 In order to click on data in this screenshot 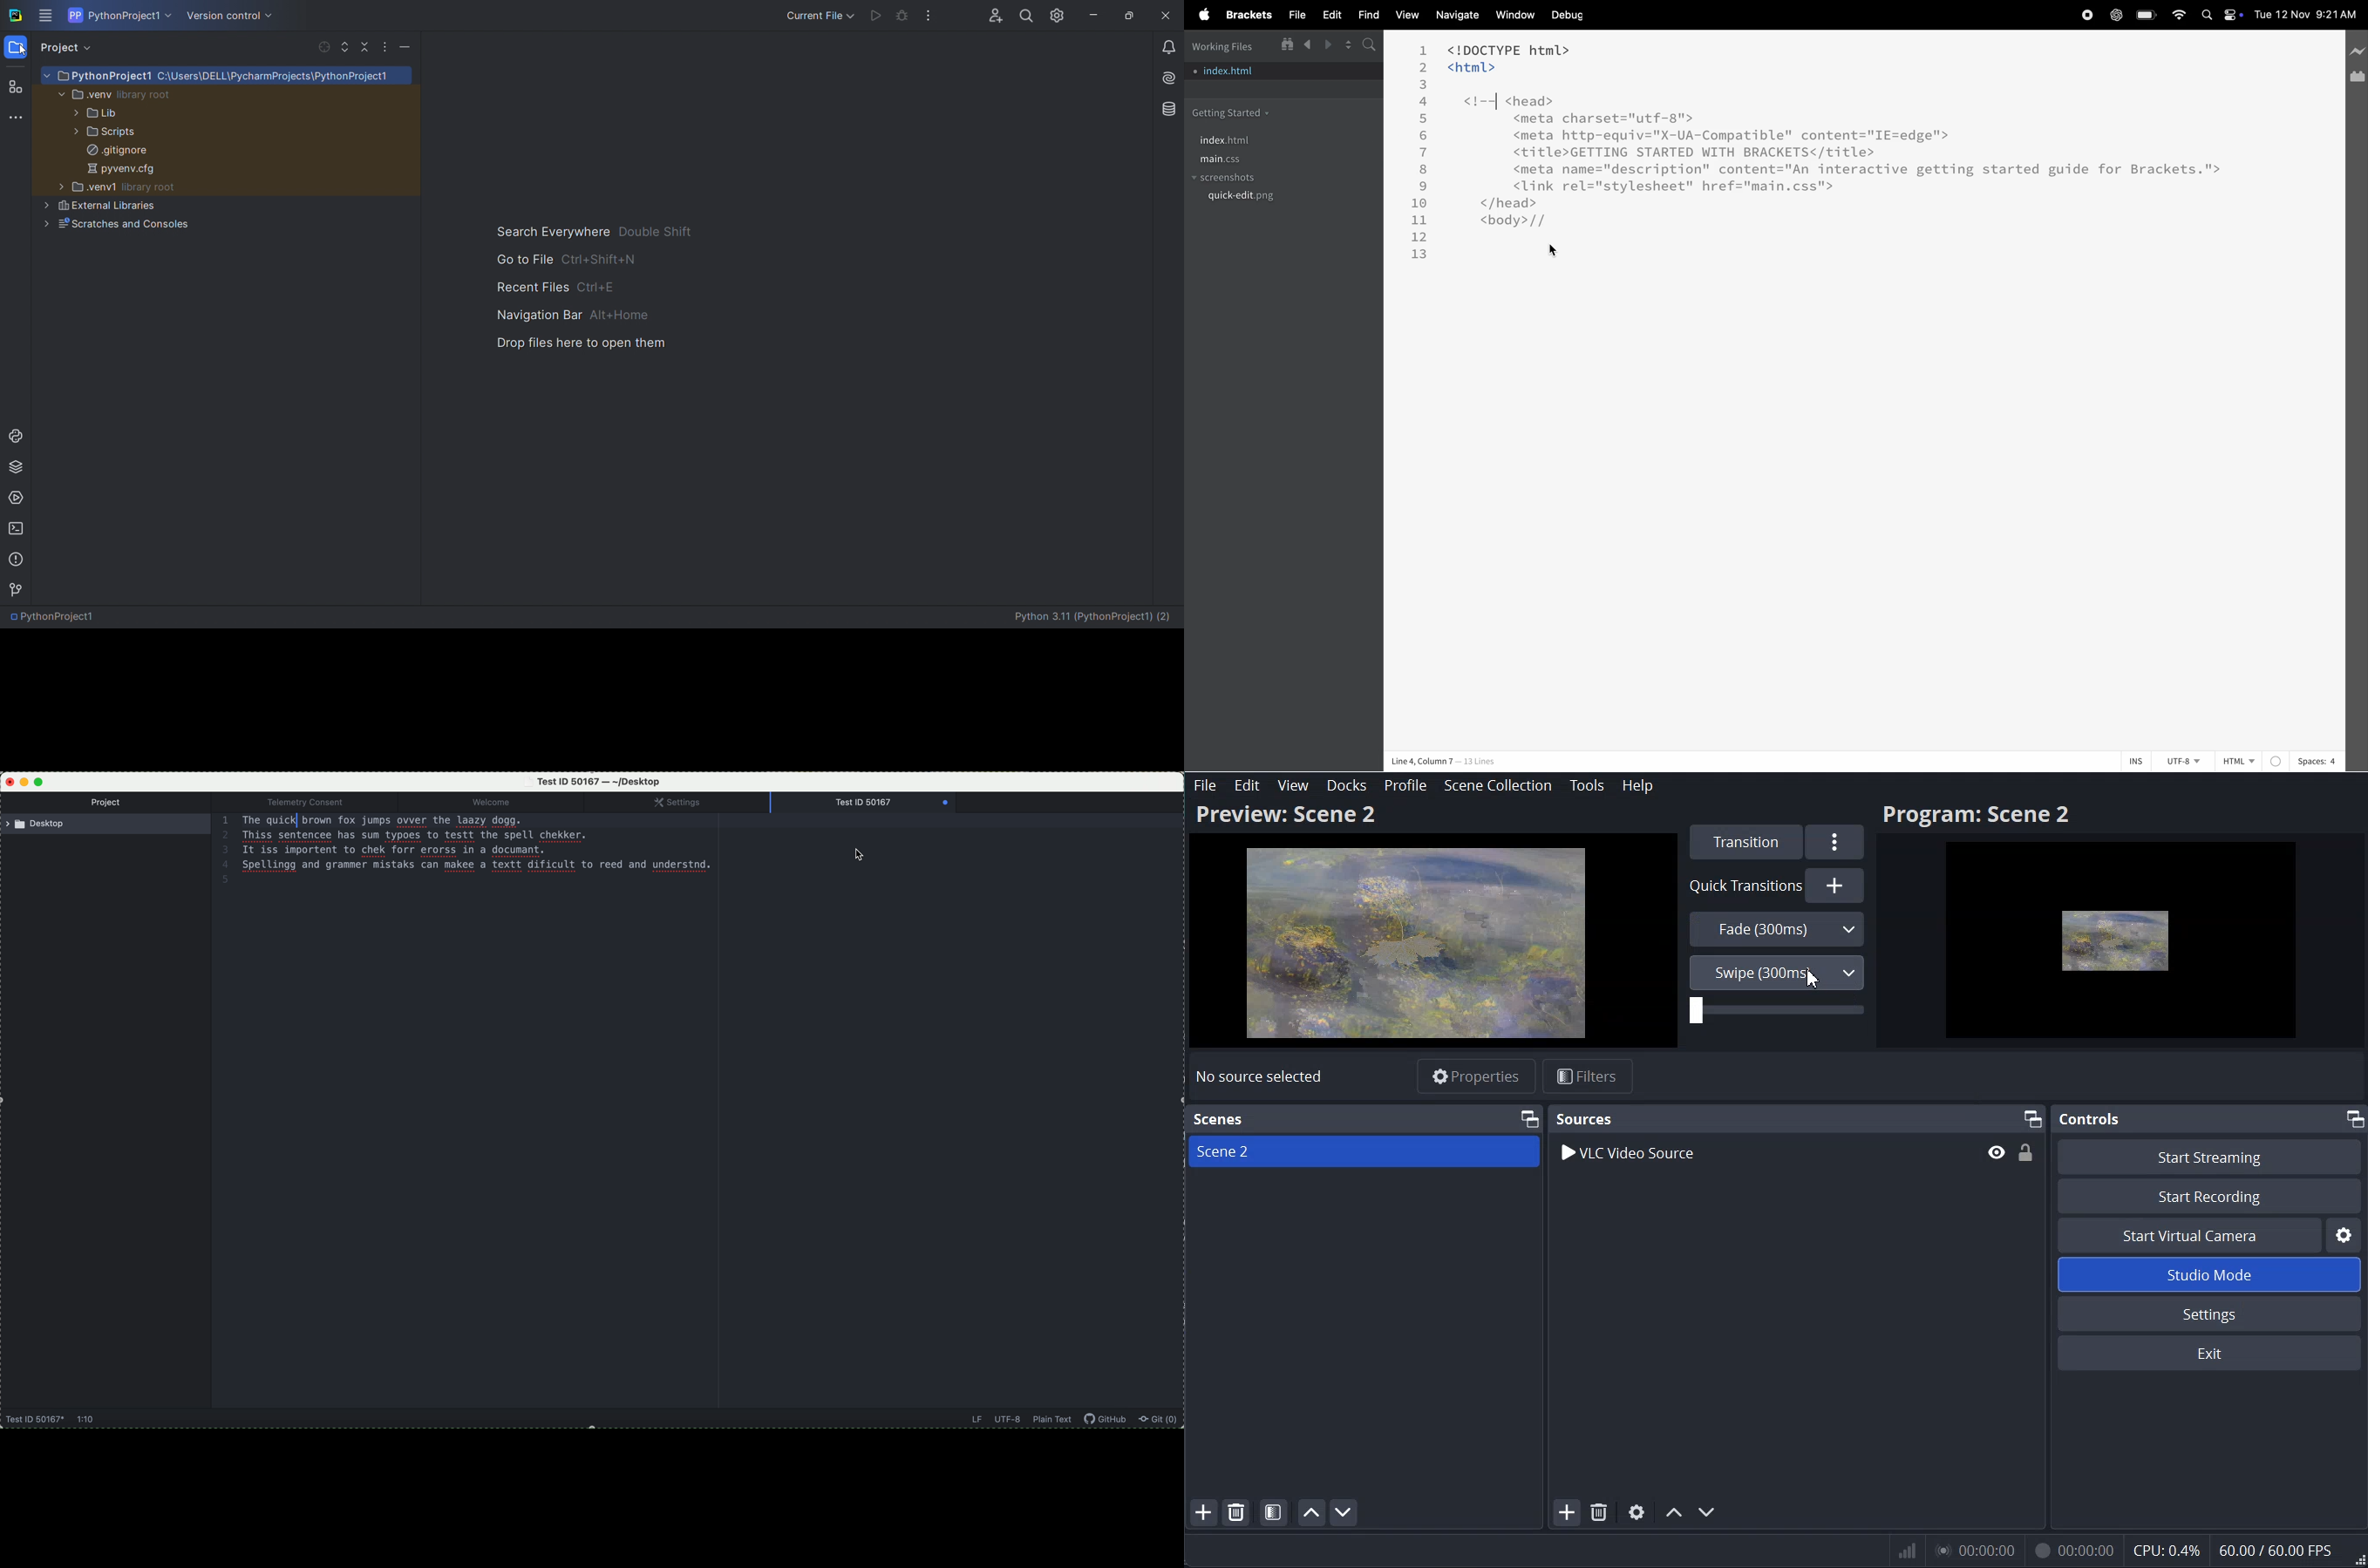, I will do `click(1020, 1421)`.